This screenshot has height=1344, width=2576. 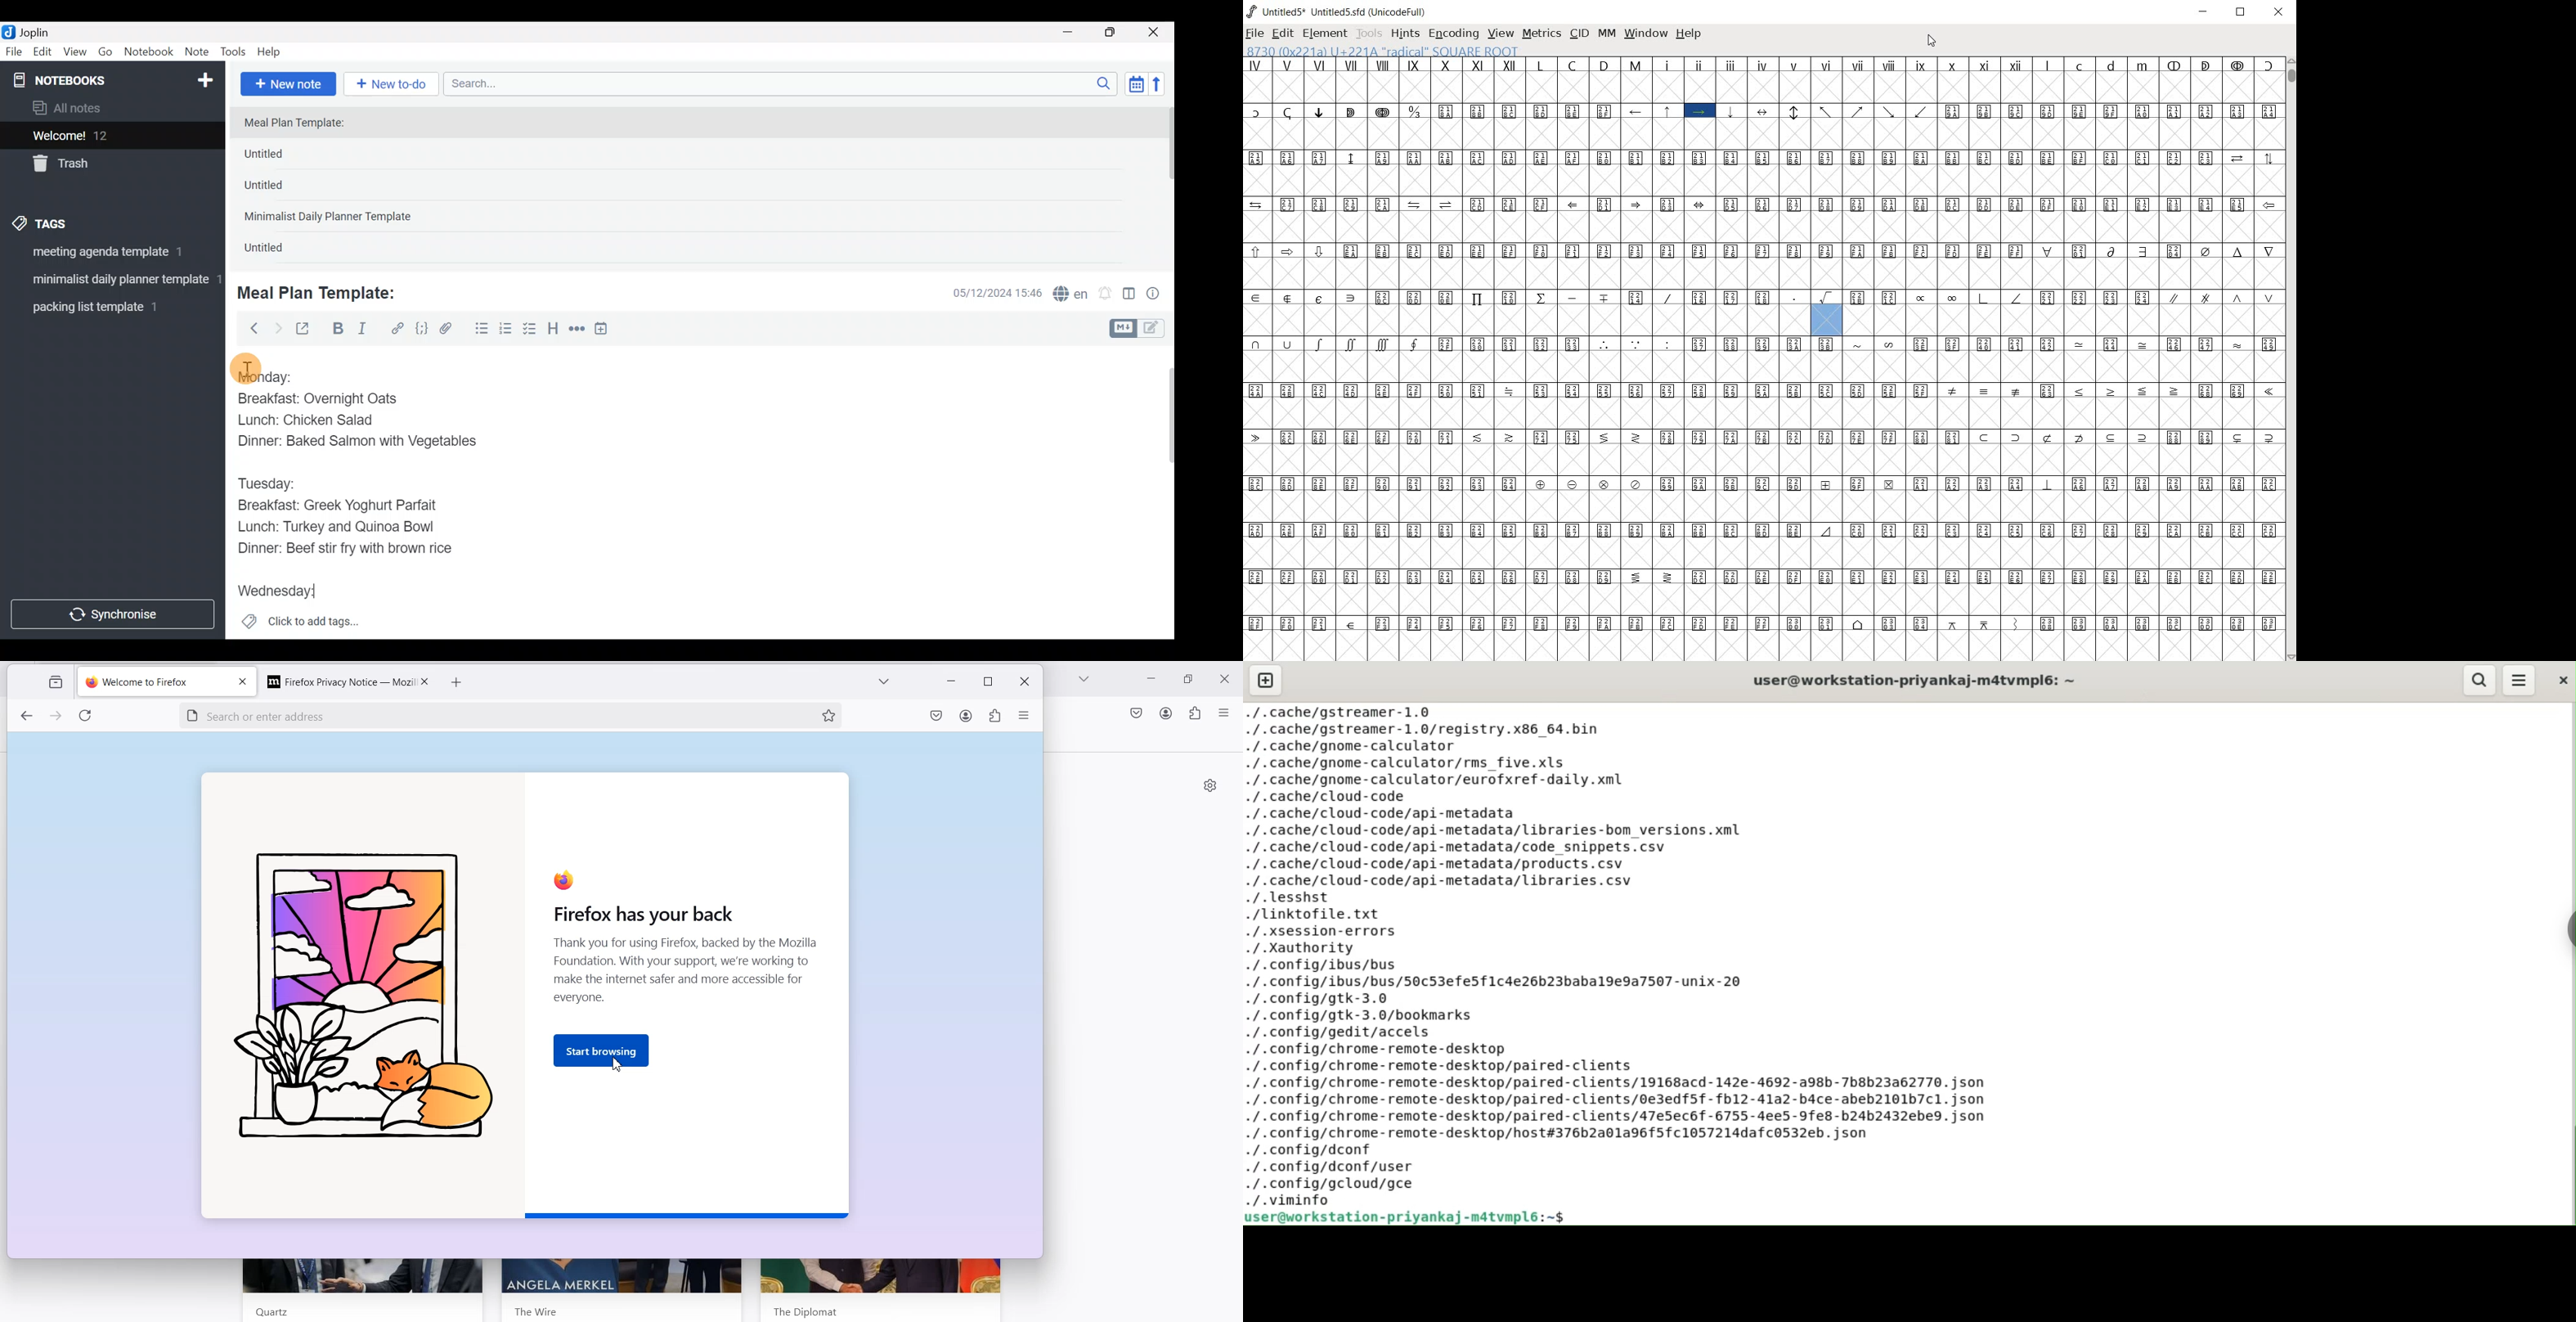 I want to click on New to-do, so click(x=394, y=85).